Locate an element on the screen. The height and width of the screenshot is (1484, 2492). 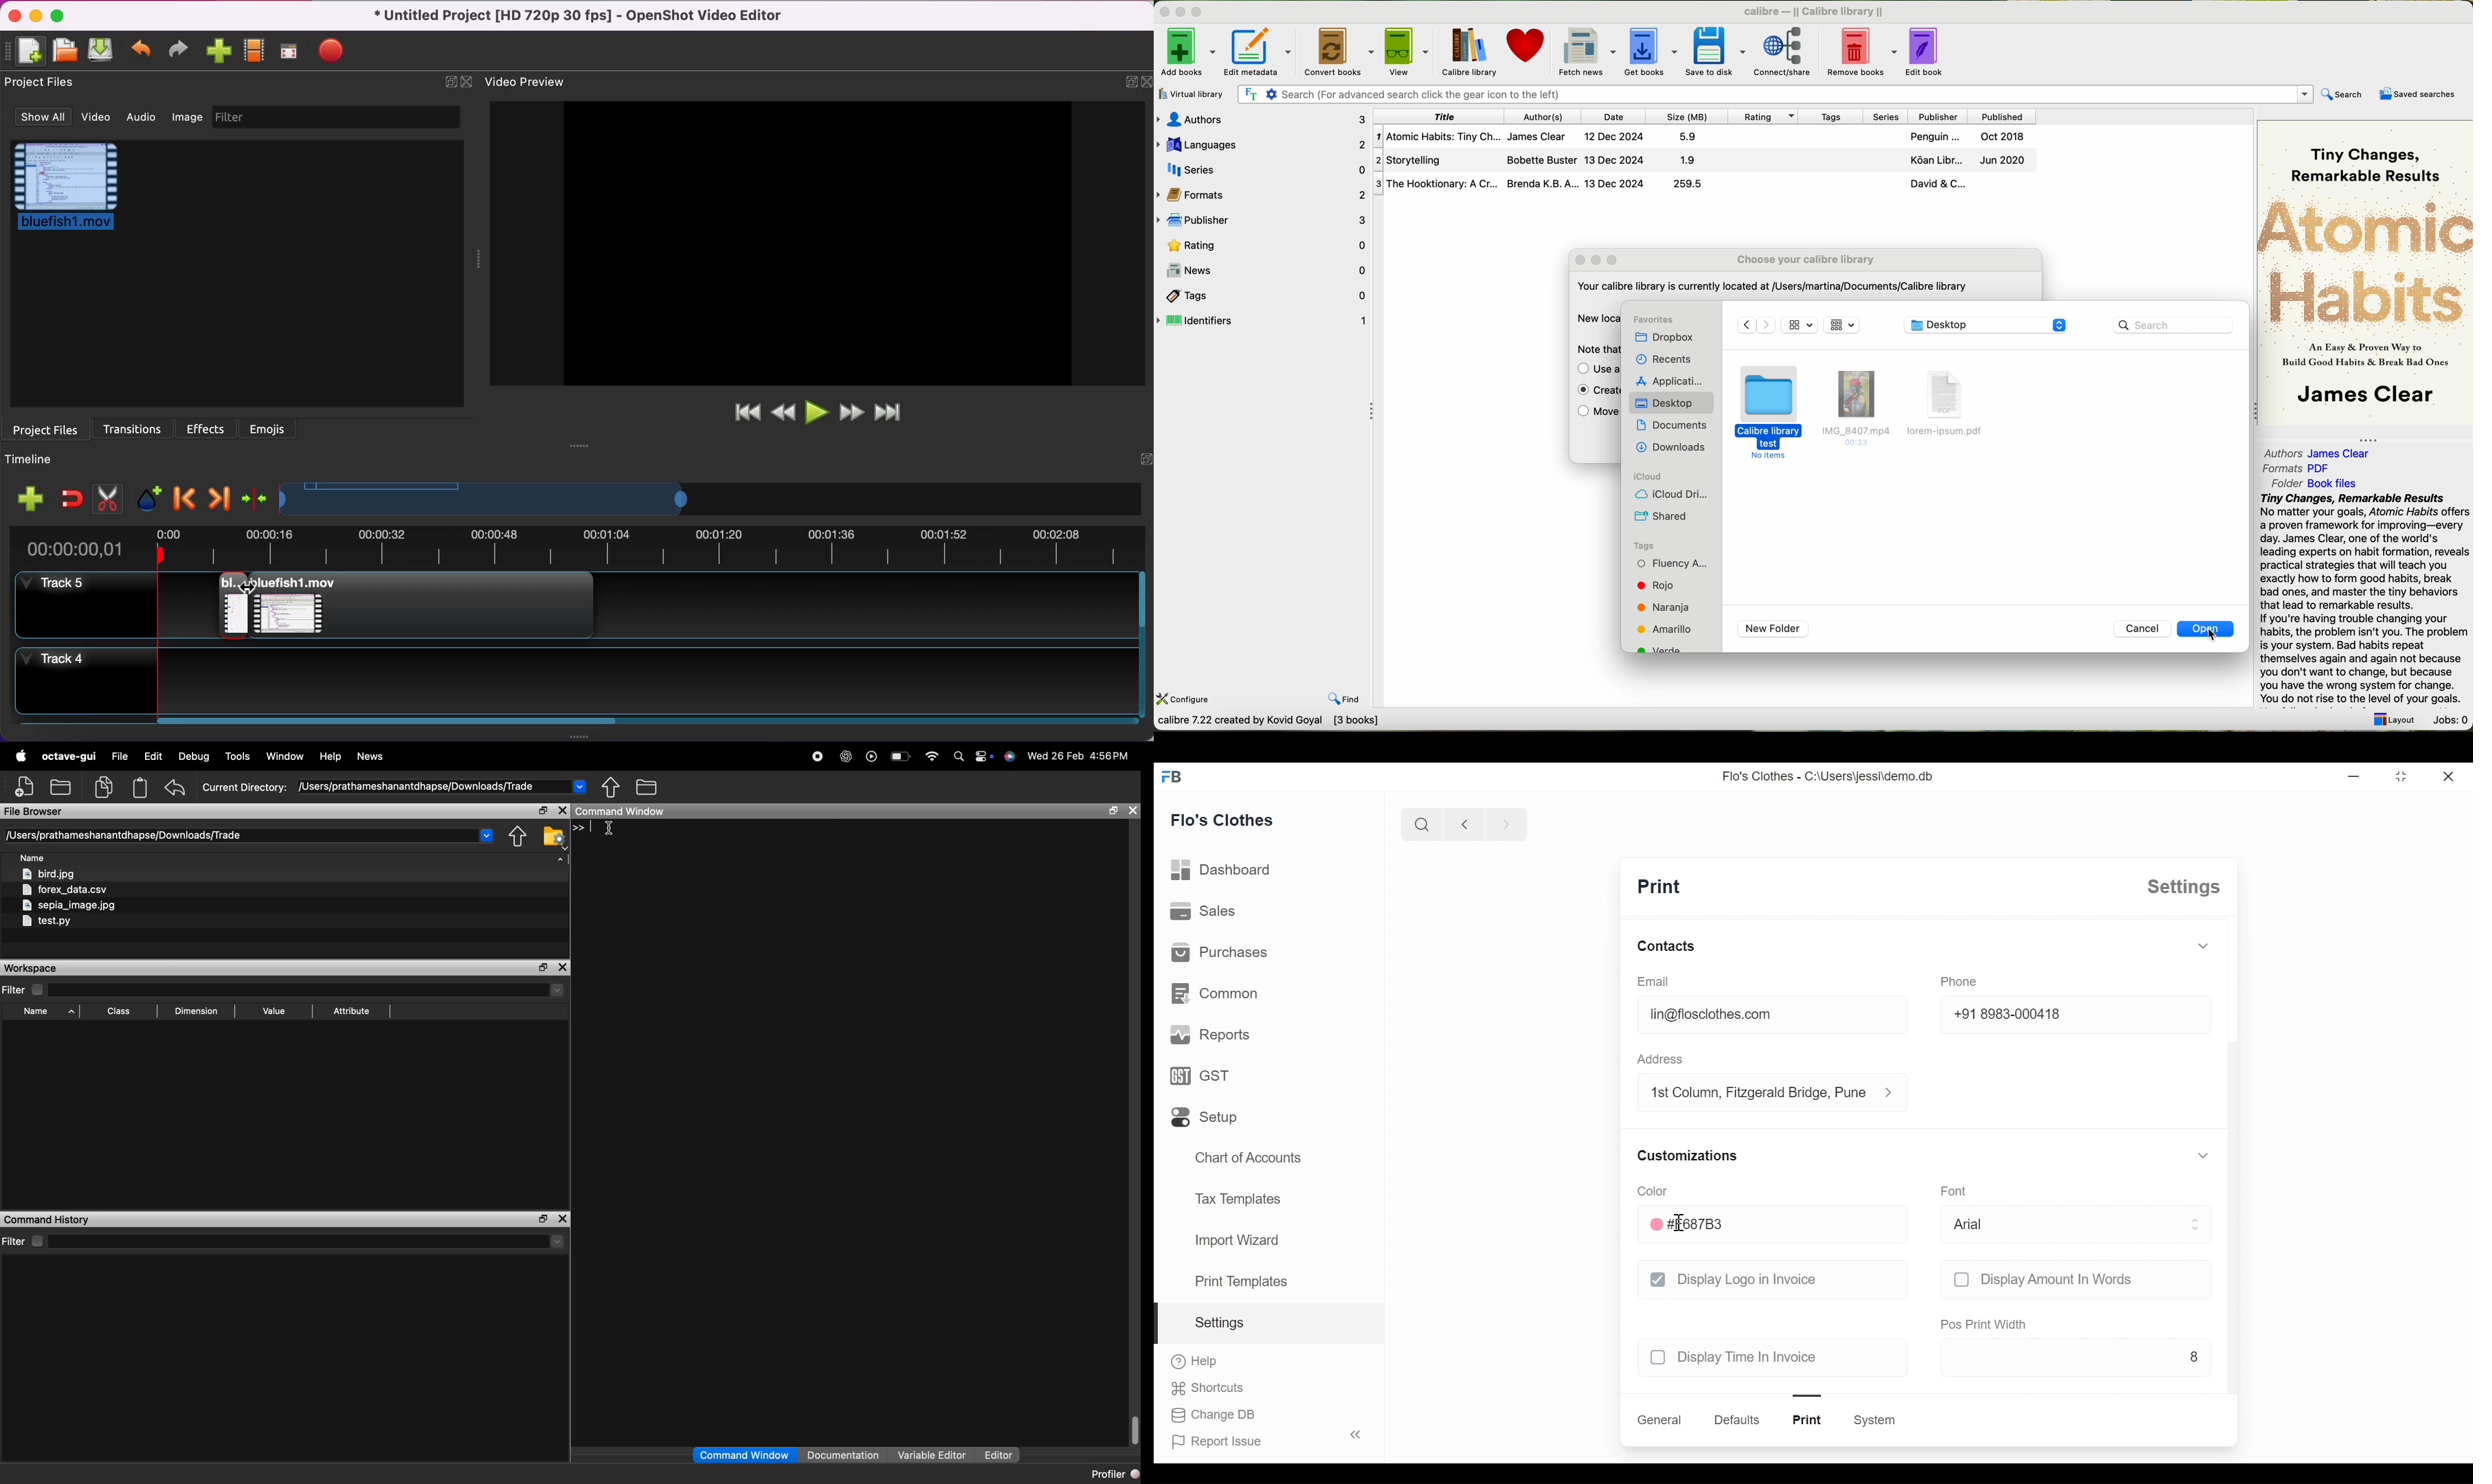
open button is located at coordinates (2206, 629).